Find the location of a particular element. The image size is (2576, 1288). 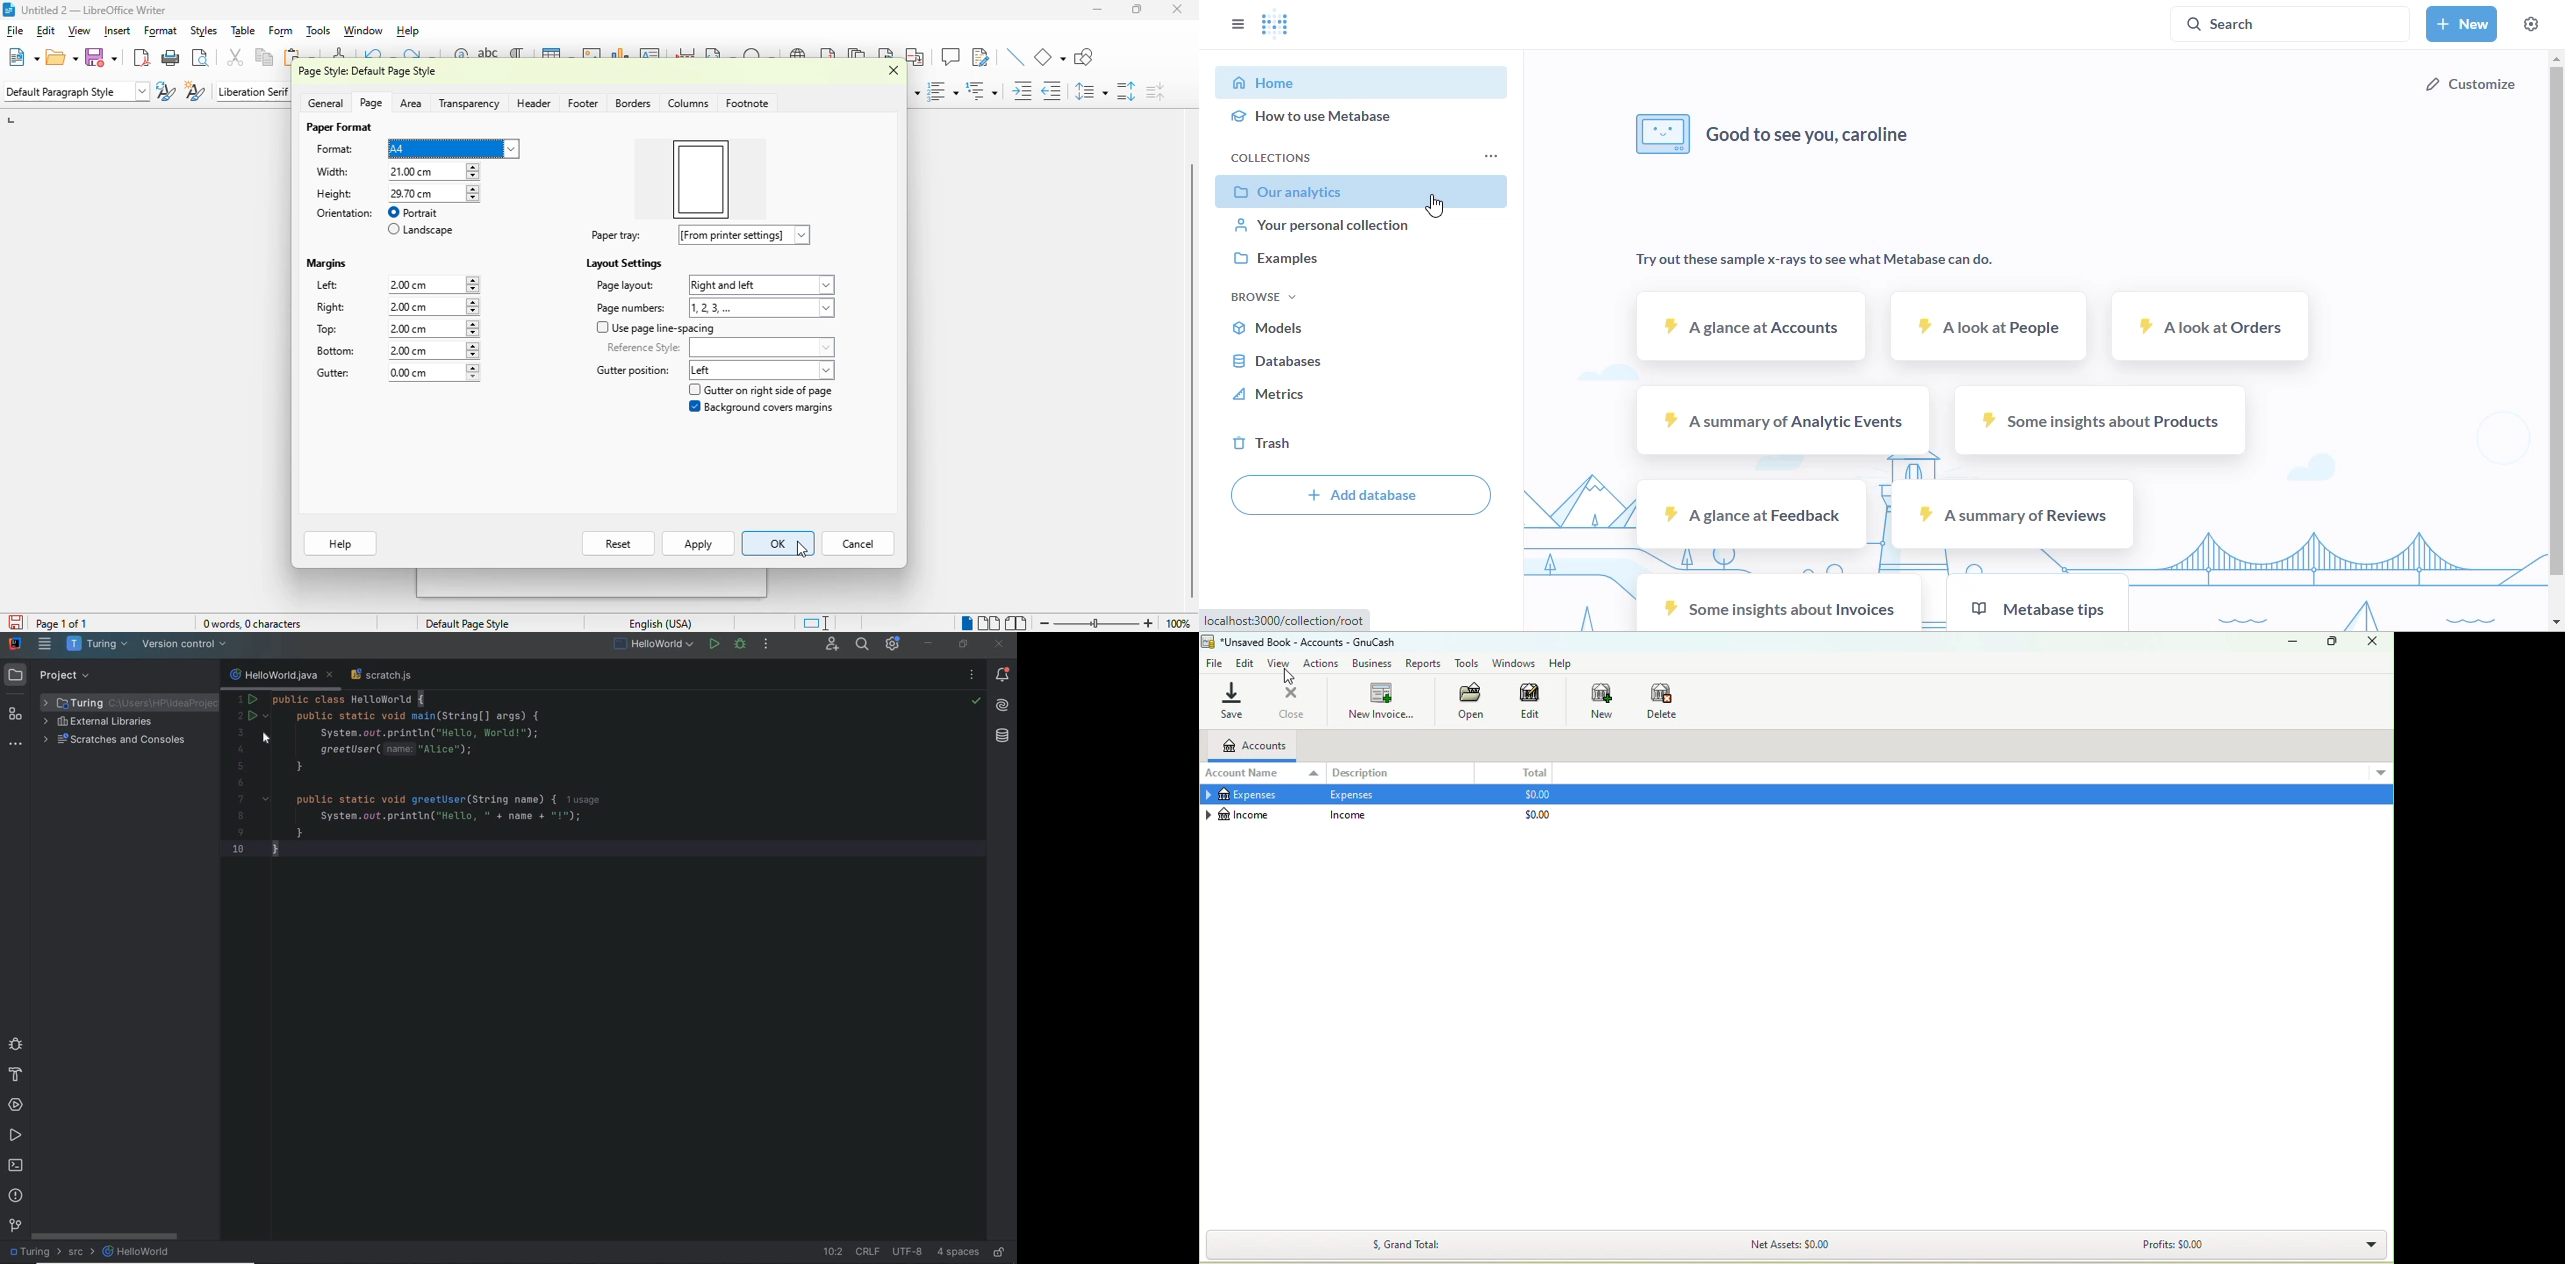

decrease paragraph spacing is located at coordinates (1155, 92).